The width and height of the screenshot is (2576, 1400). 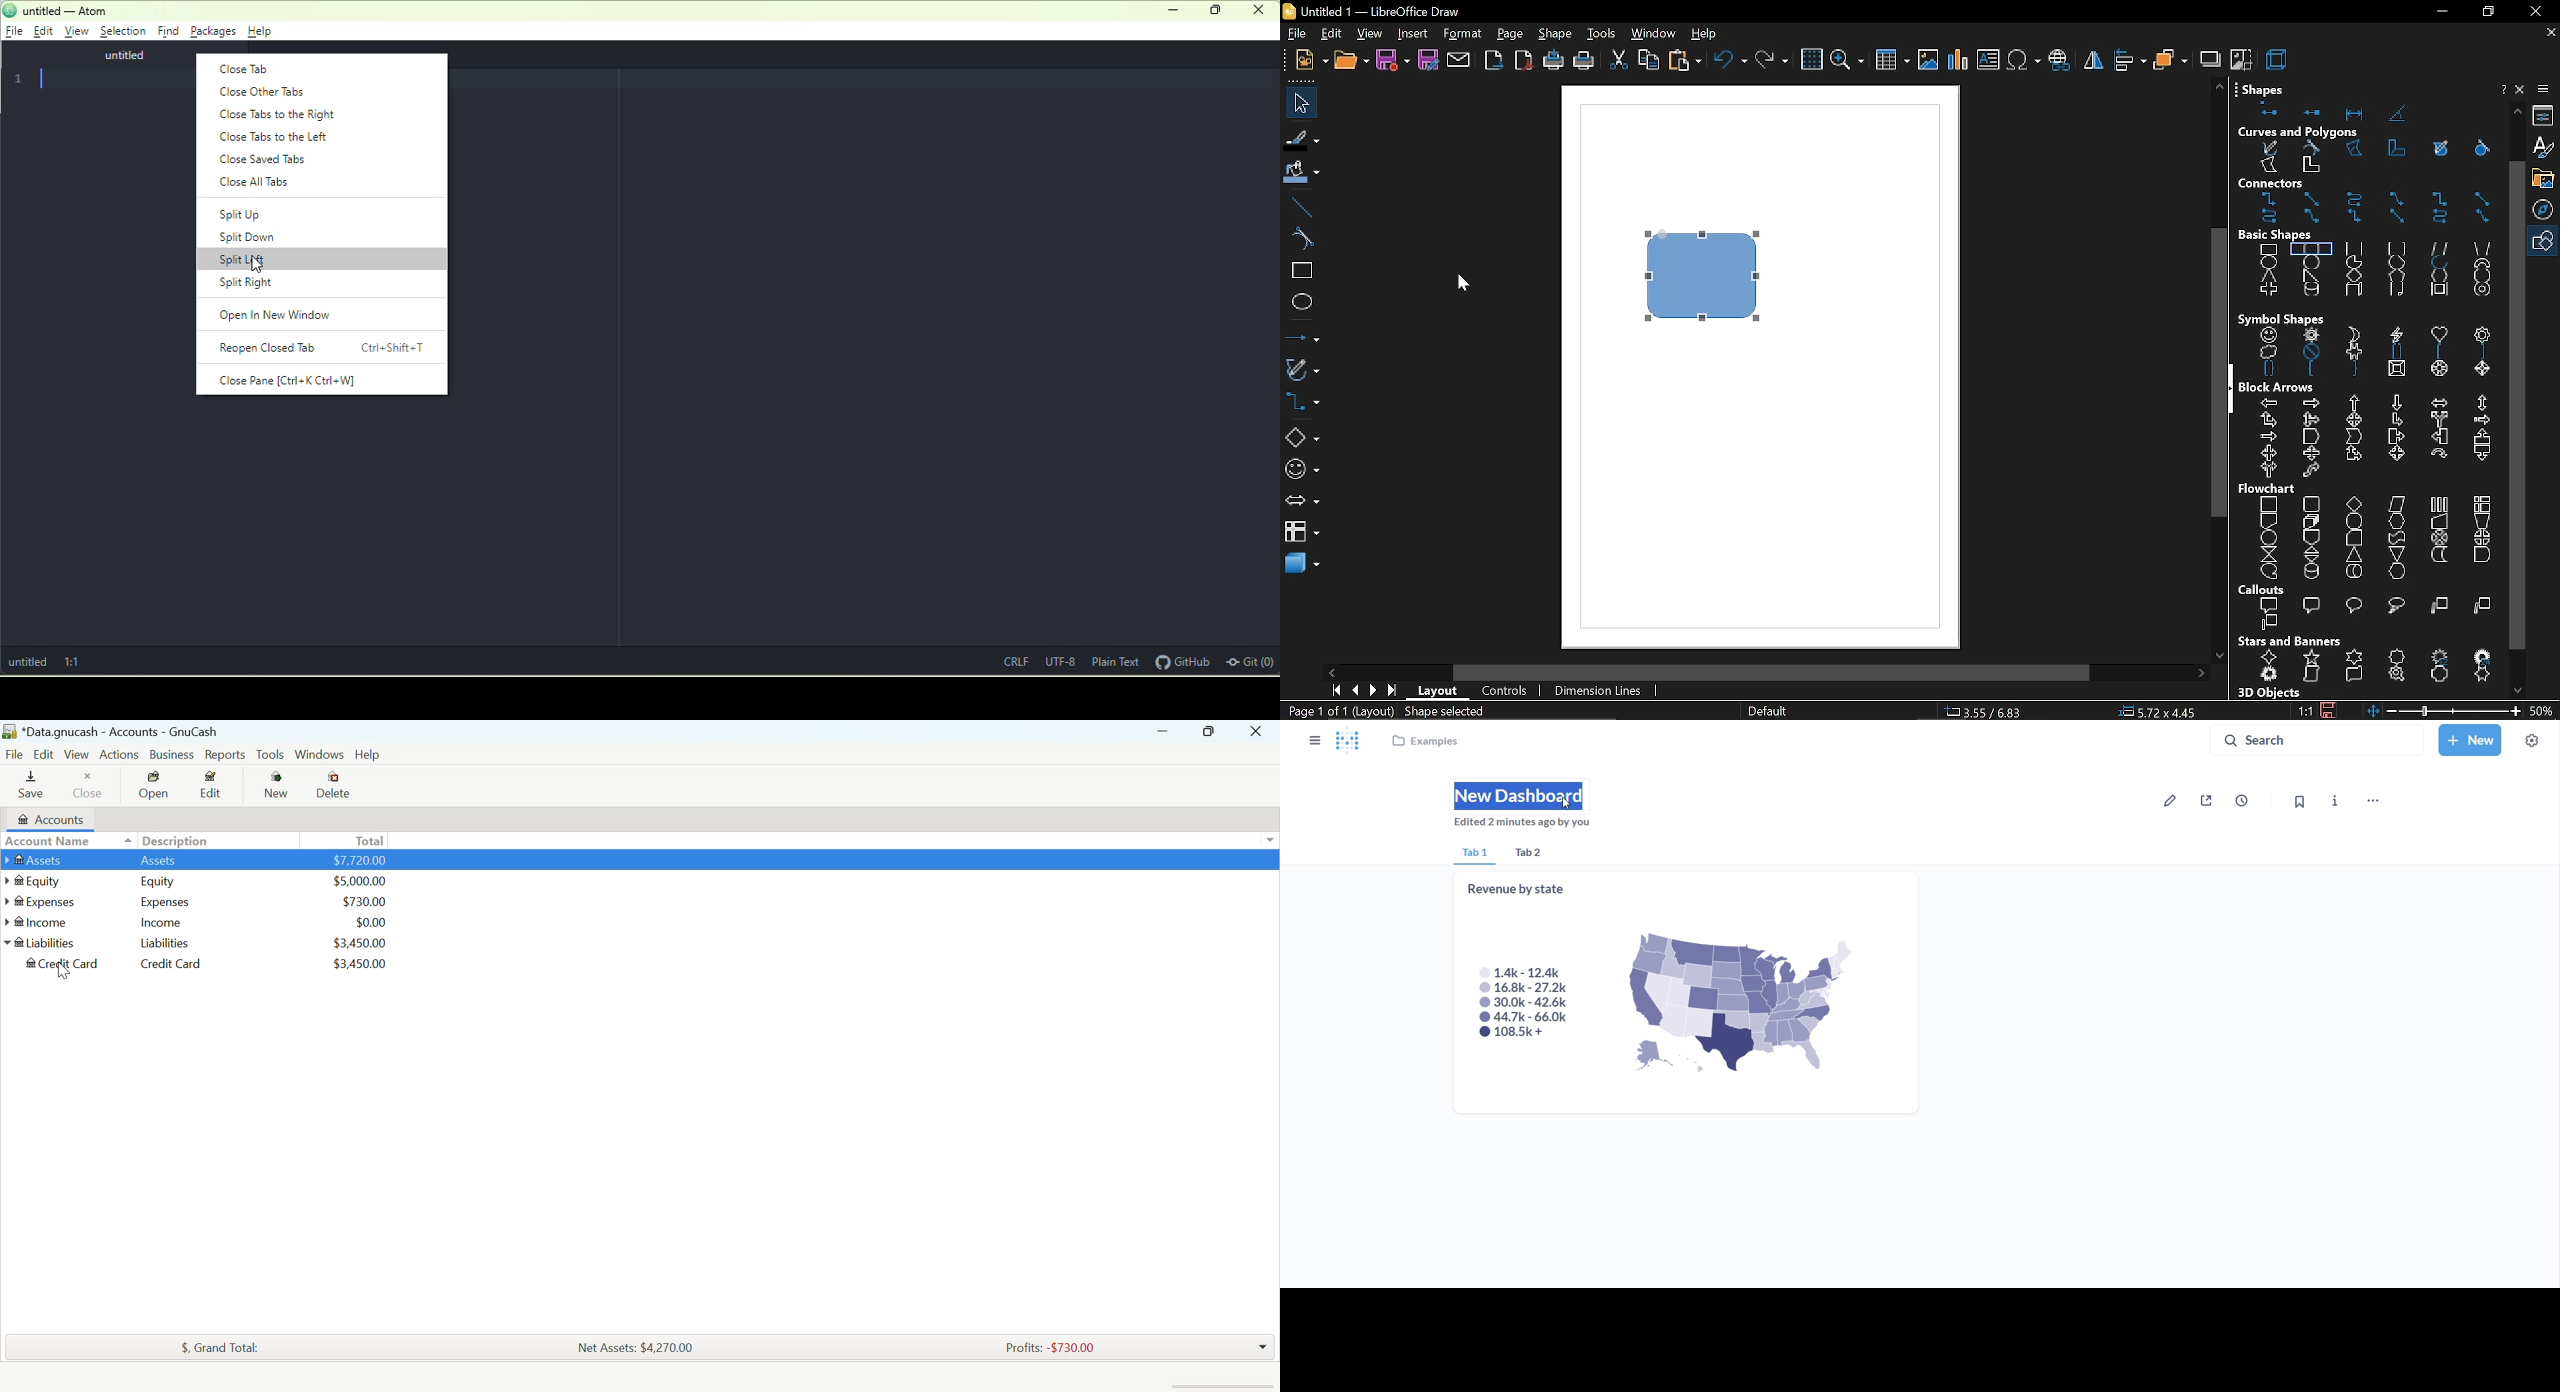 What do you see at coordinates (1302, 470) in the screenshot?
I see `symbol shapes` at bounding box center [1302, 470].